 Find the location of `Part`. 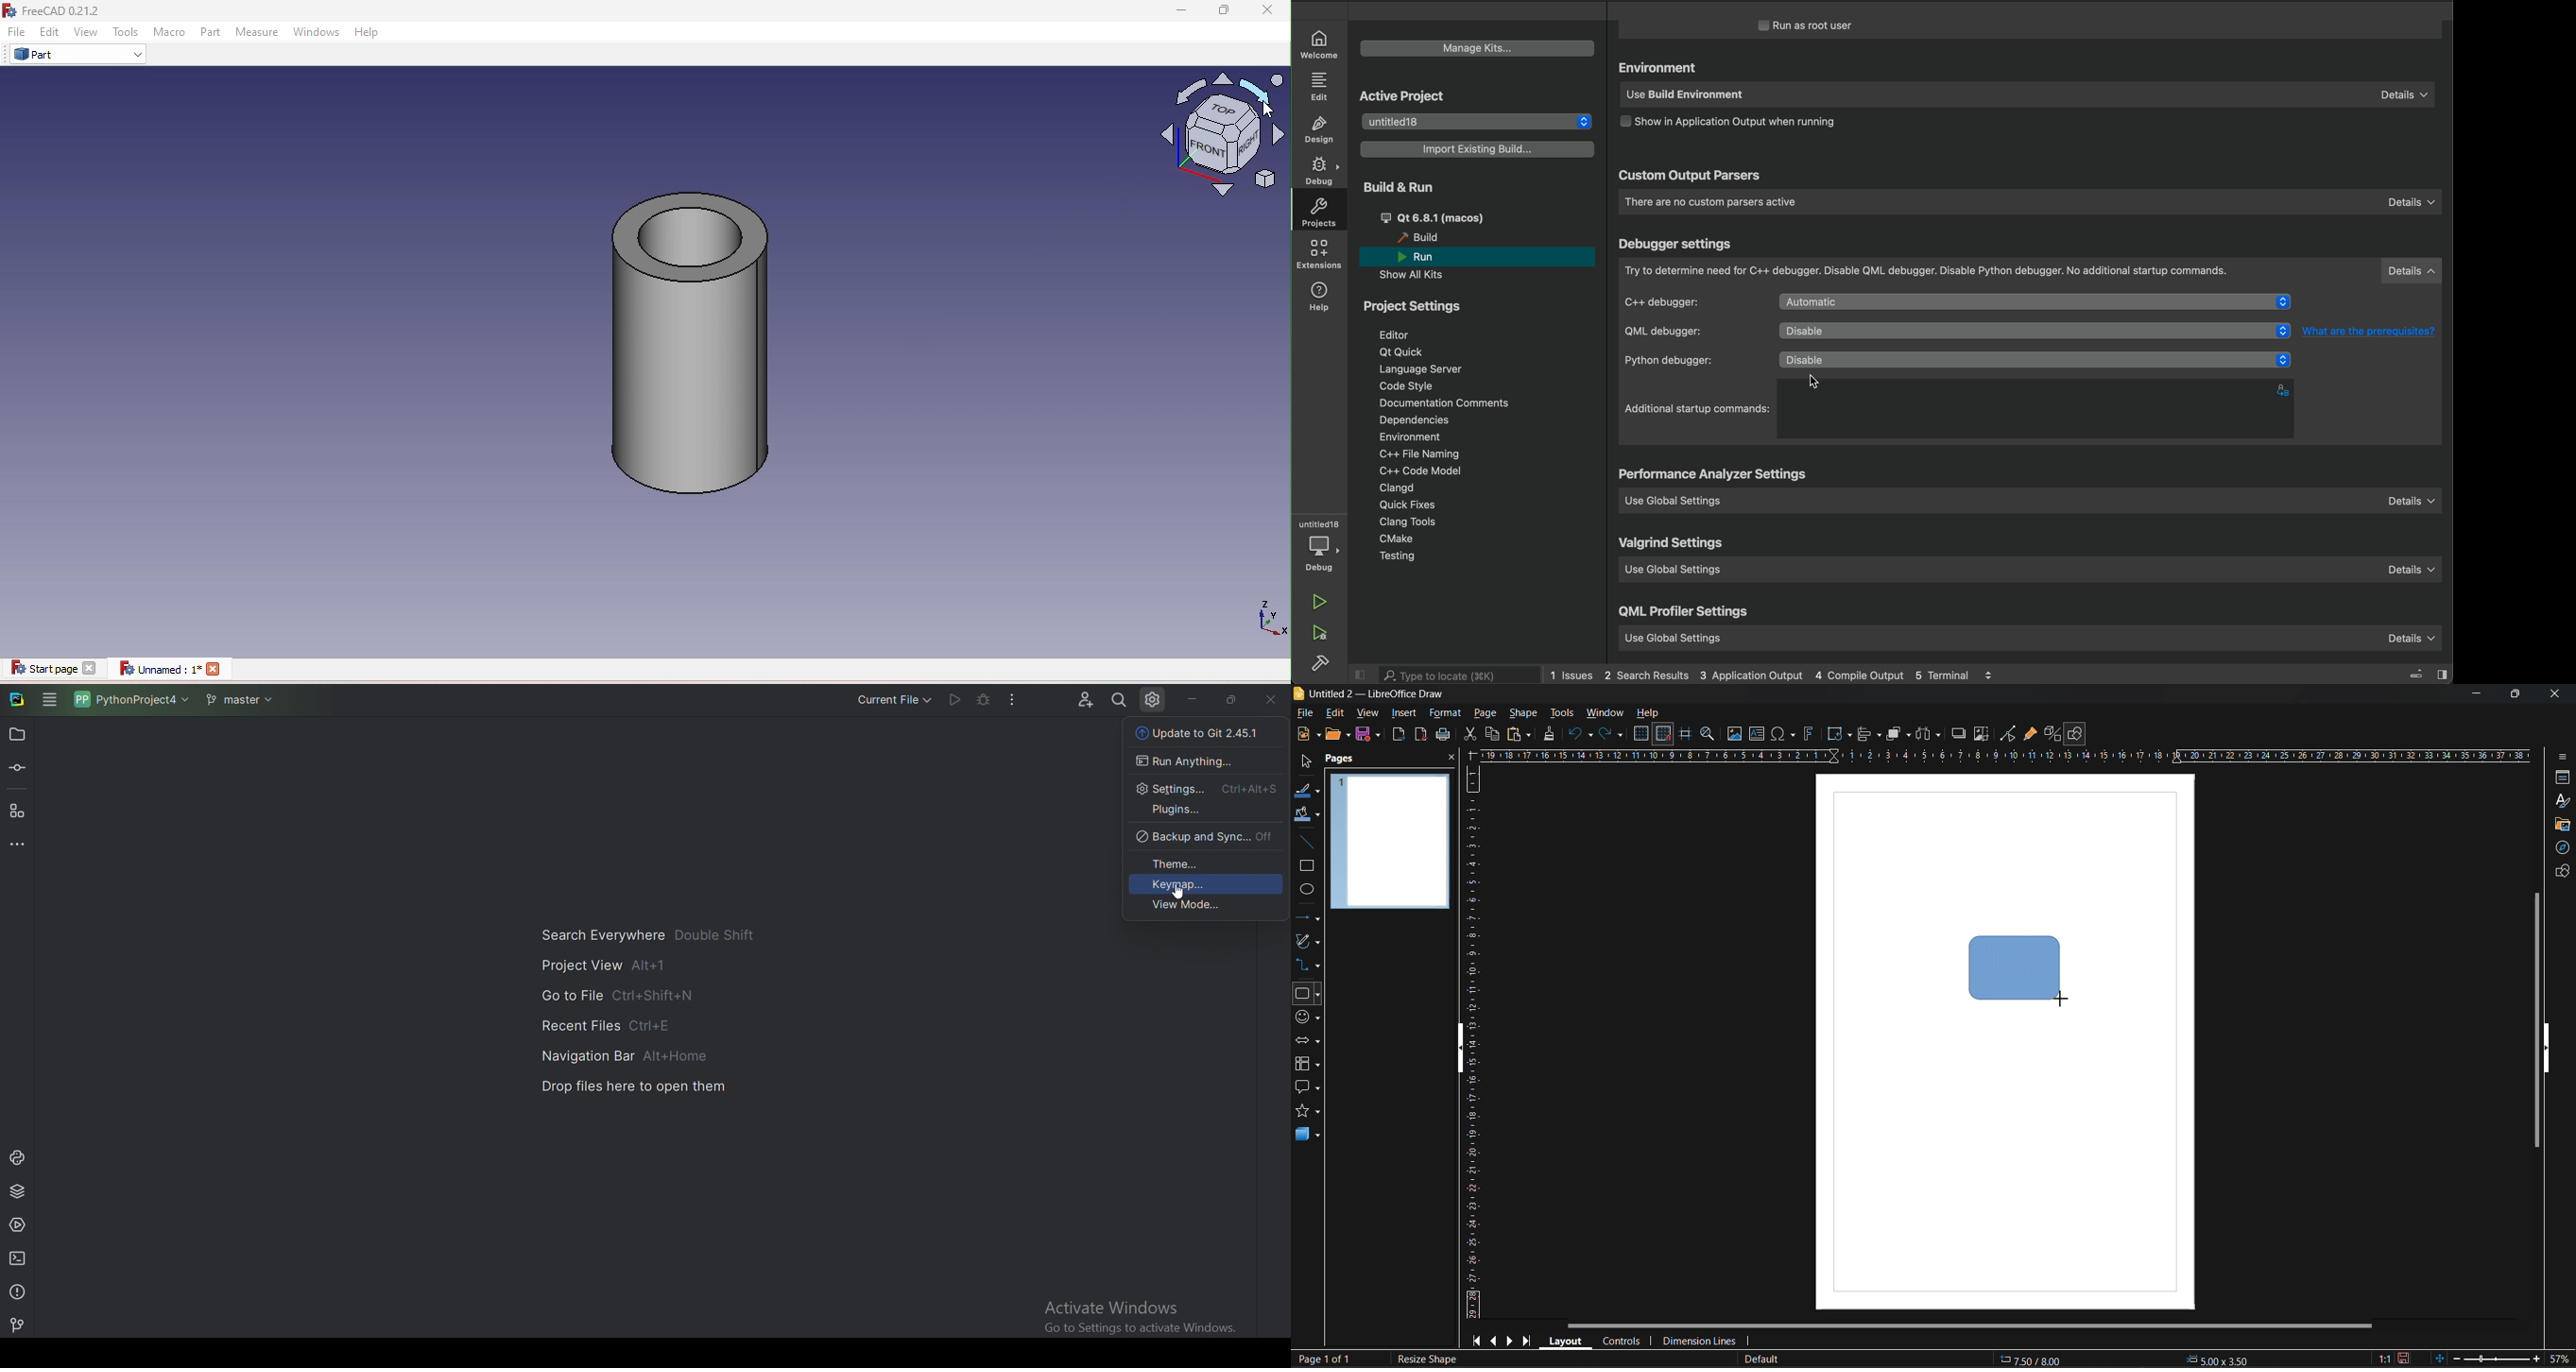

Part is located at coordinates (80, 55).